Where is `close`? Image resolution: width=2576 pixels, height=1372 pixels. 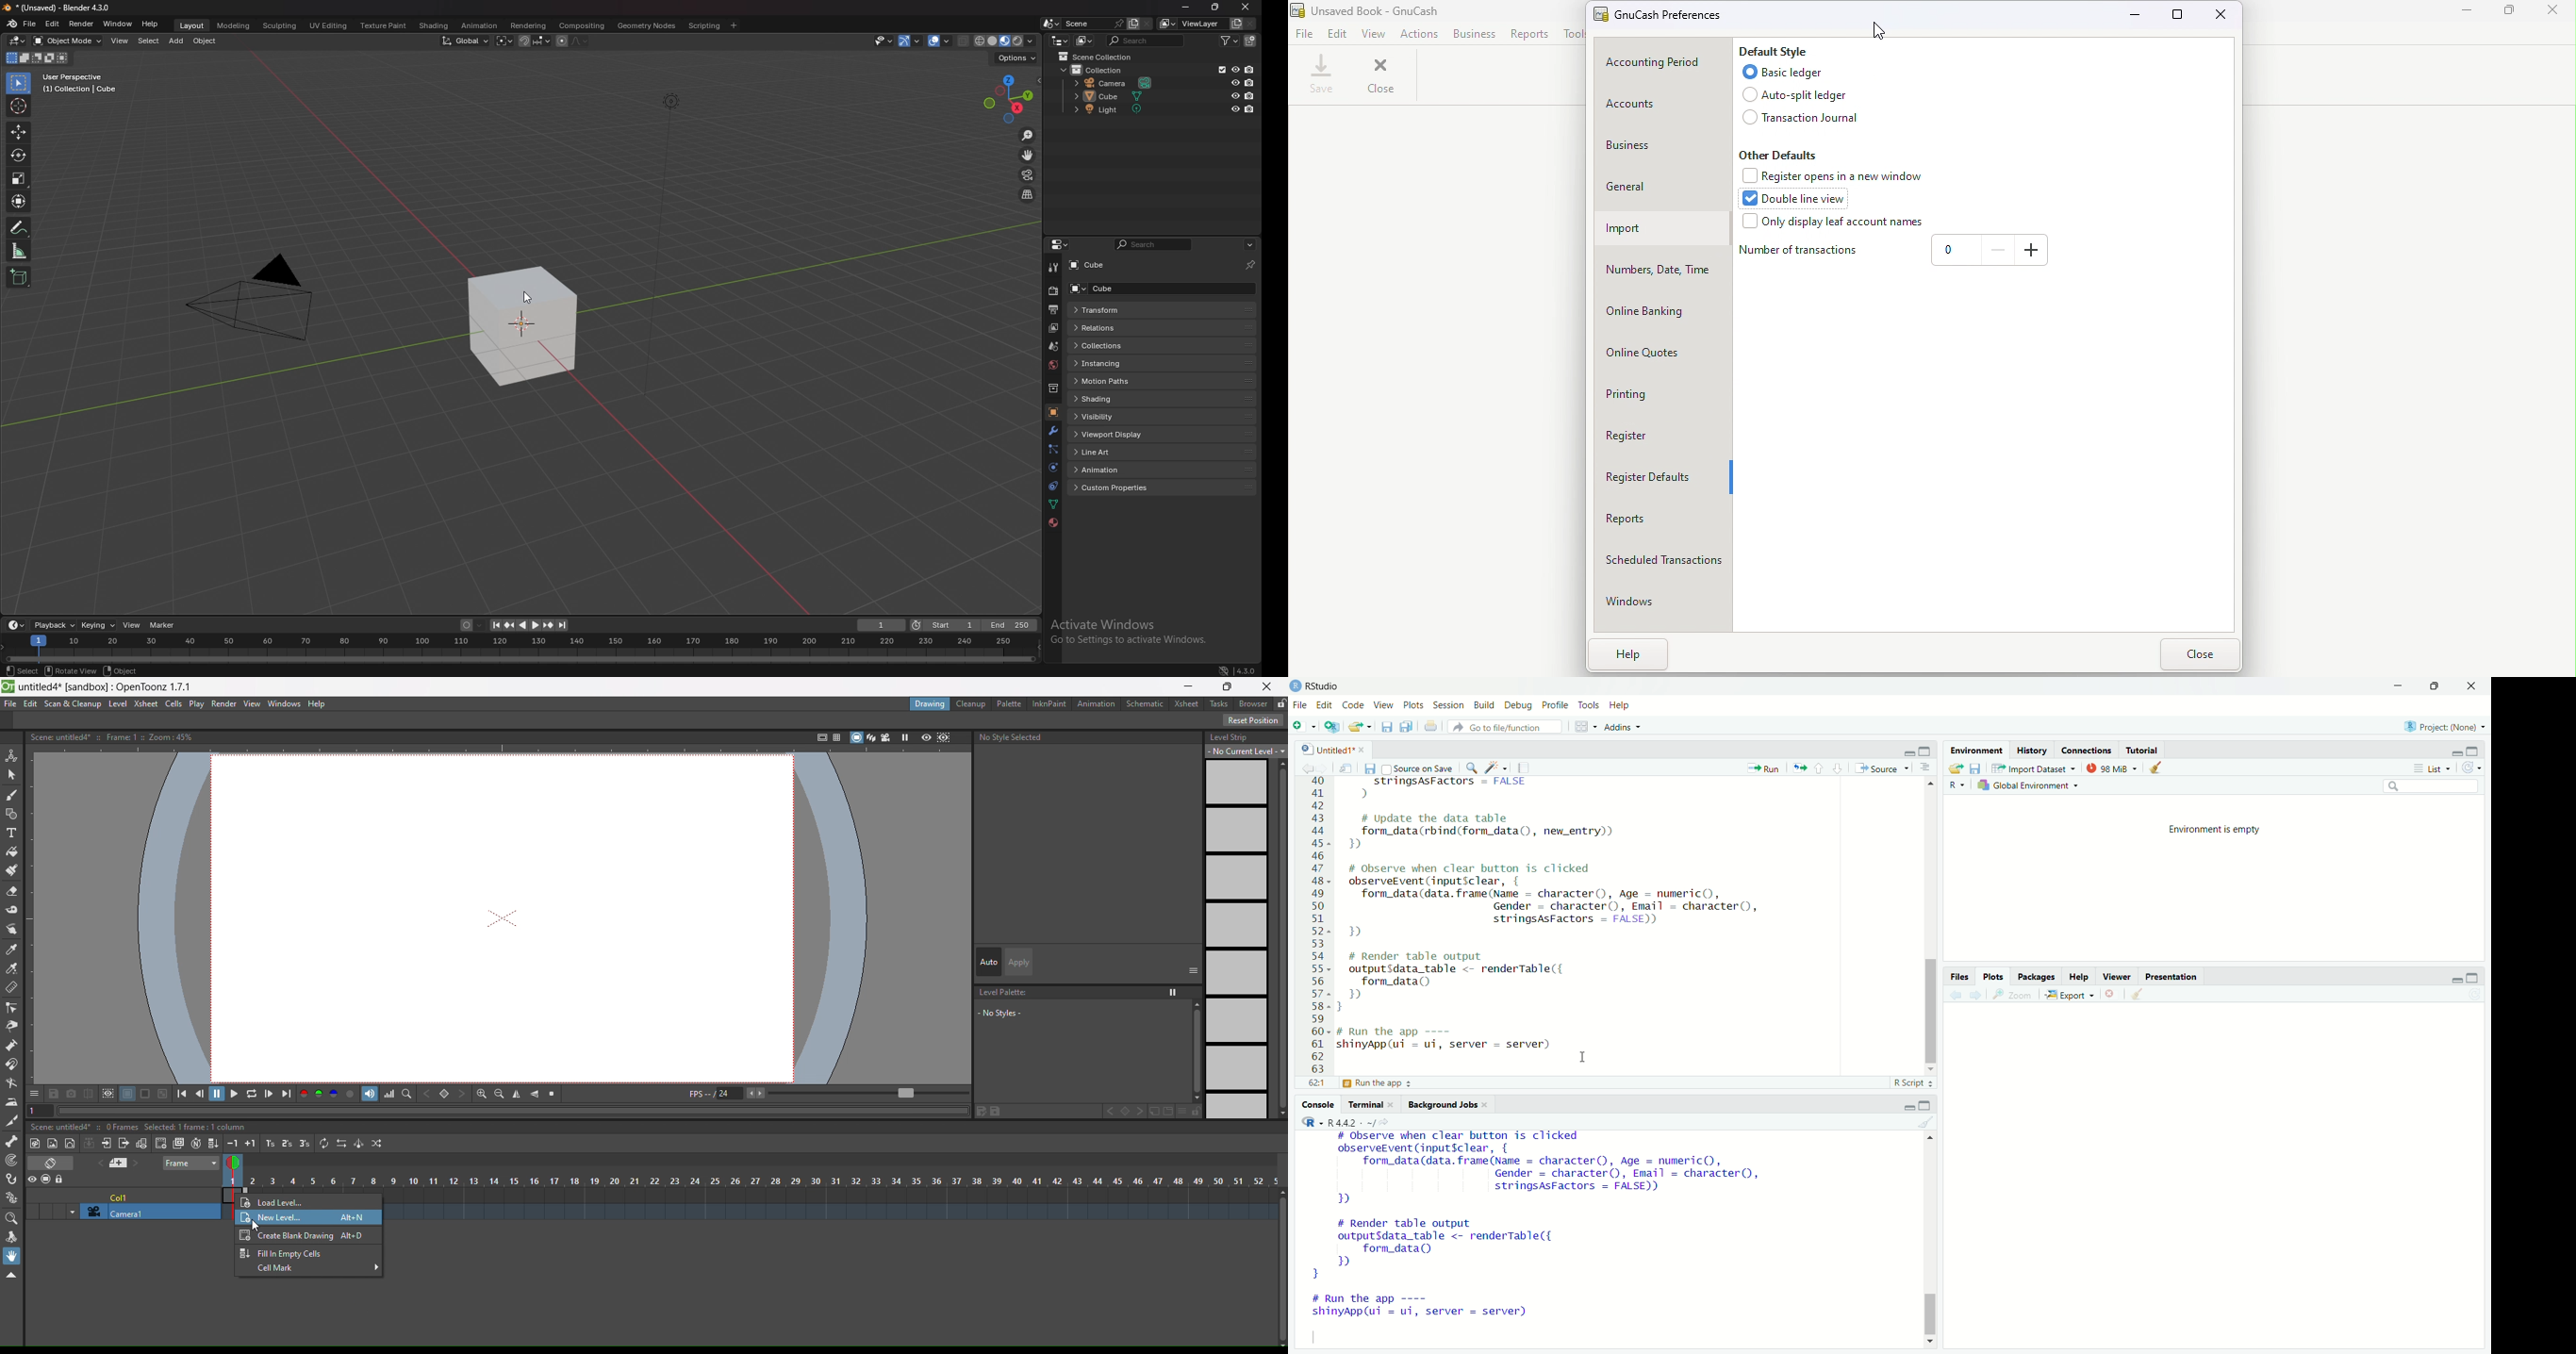
close is located at coordinates (1395, 1105).